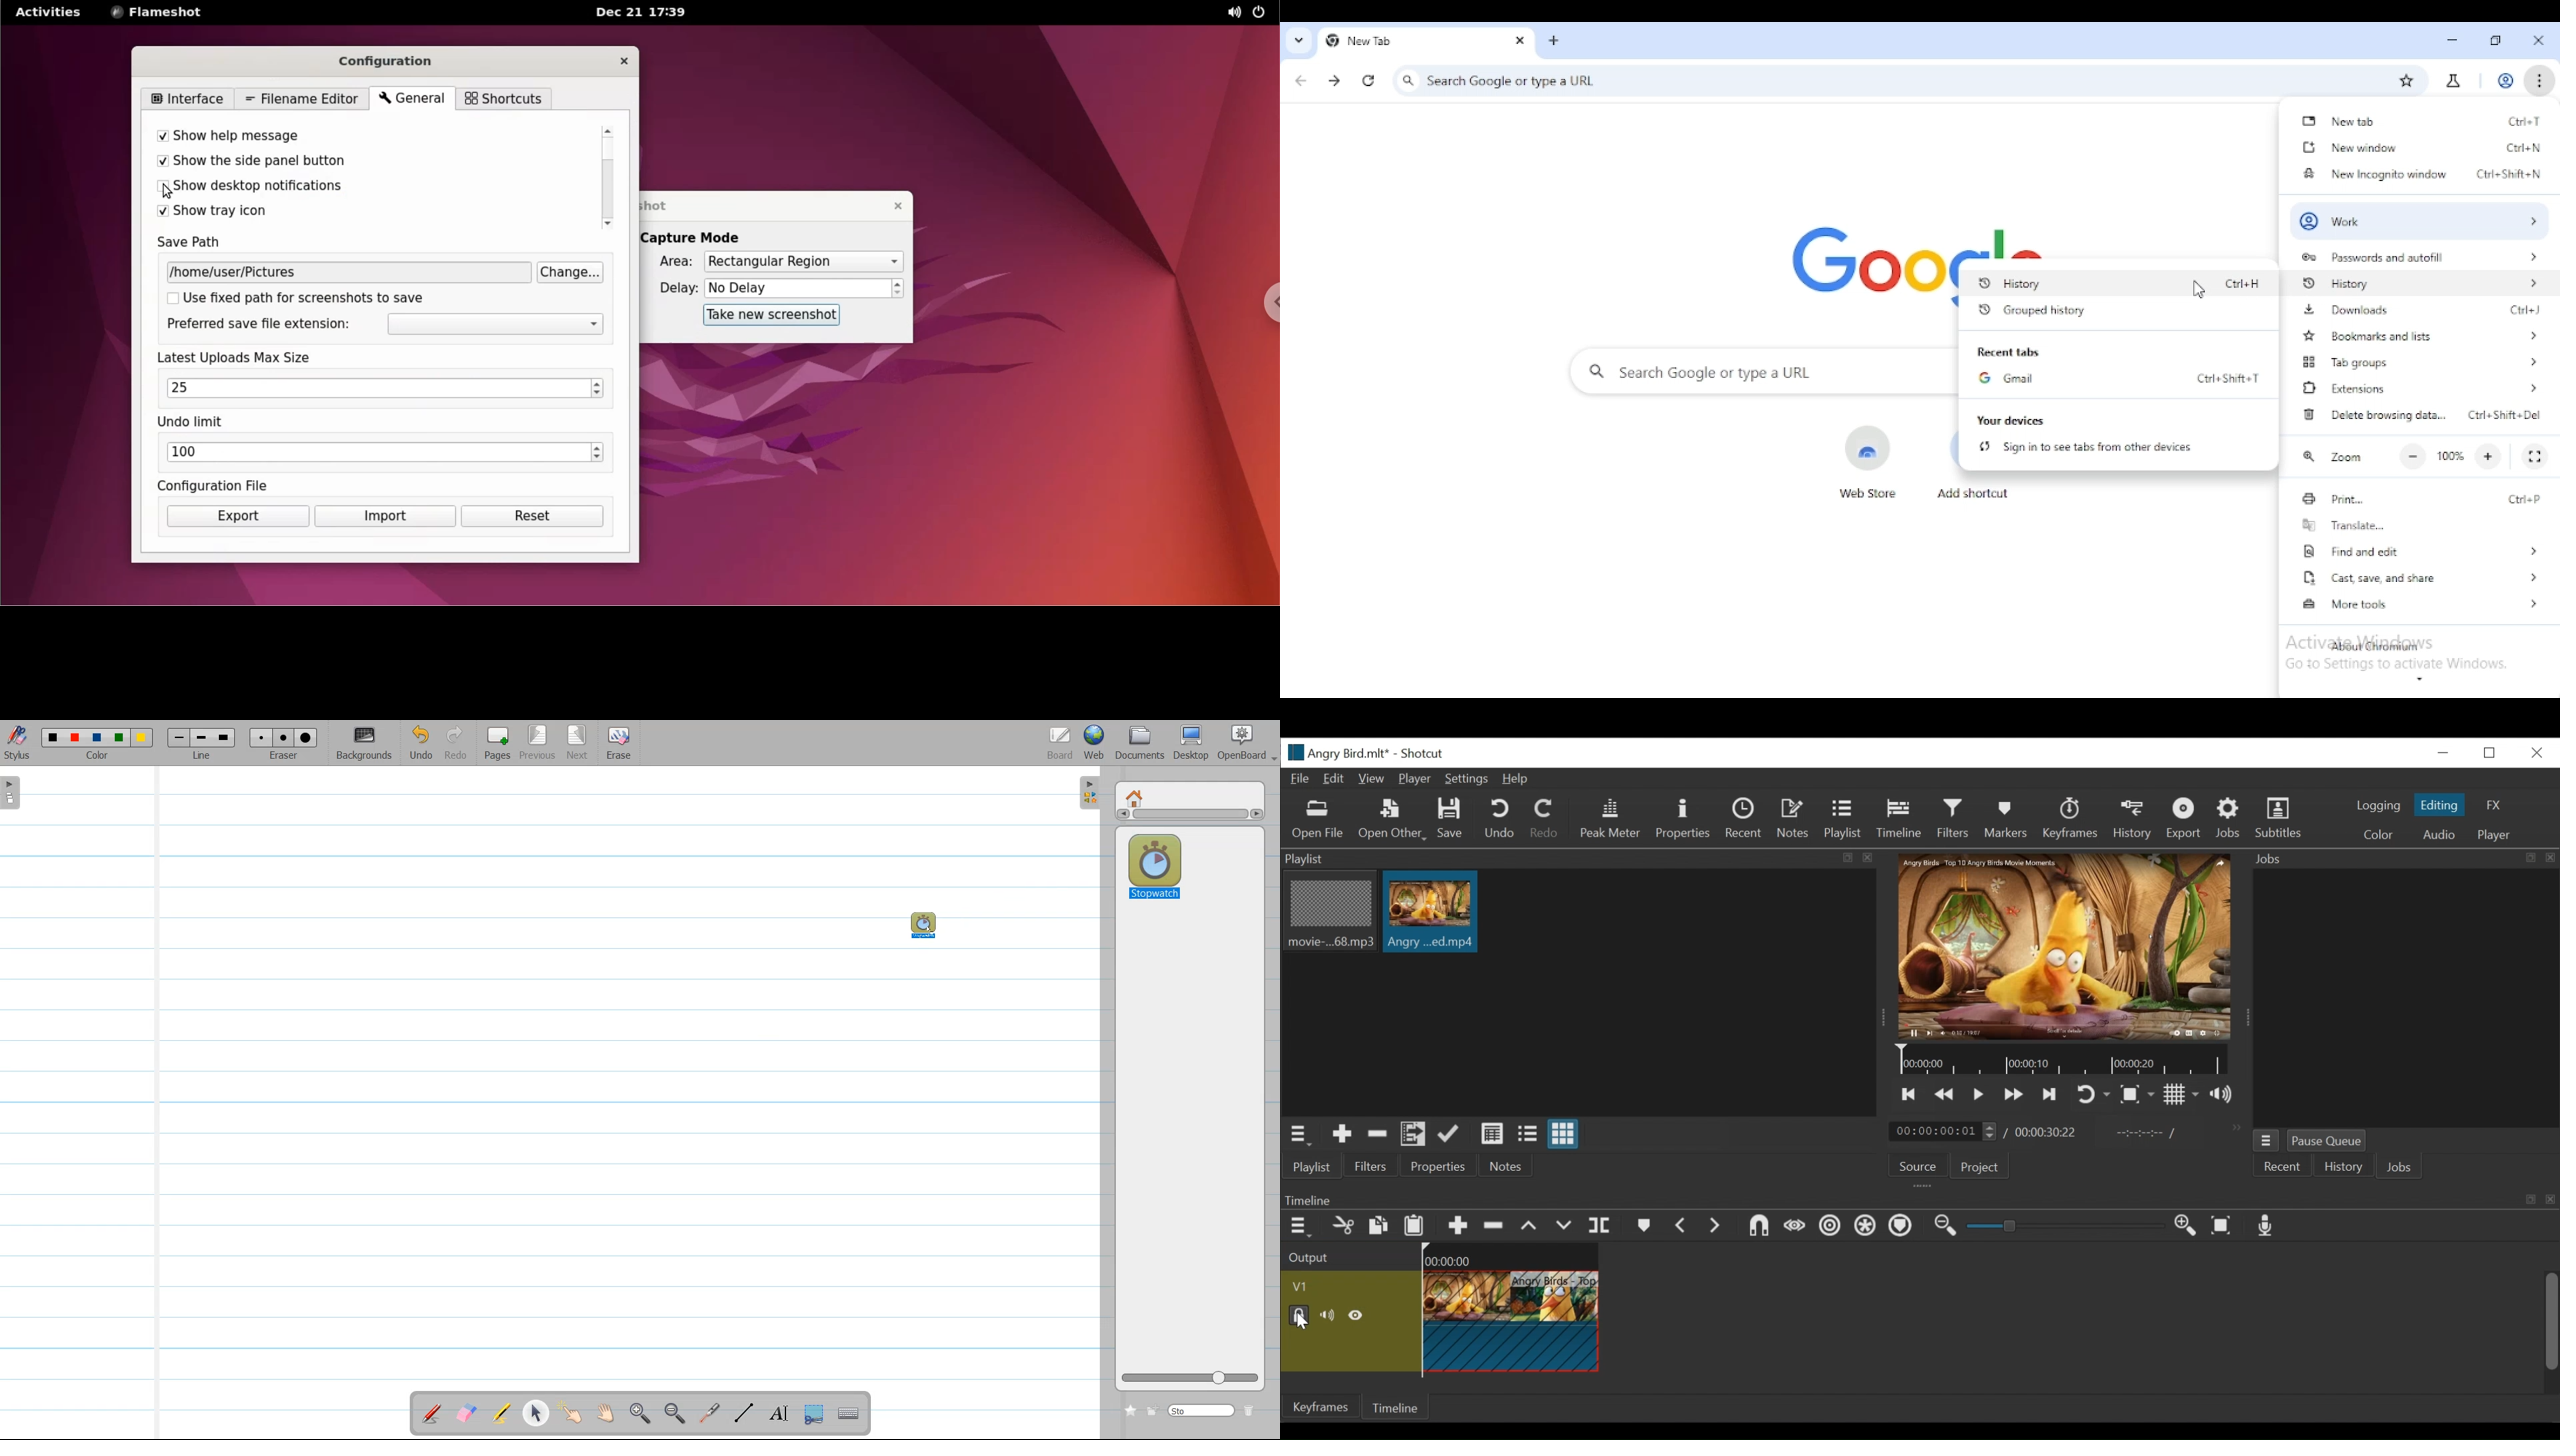 The height and width of the screenshot is (1456, 2576). I want to click on full screen, so click(2535, 456).